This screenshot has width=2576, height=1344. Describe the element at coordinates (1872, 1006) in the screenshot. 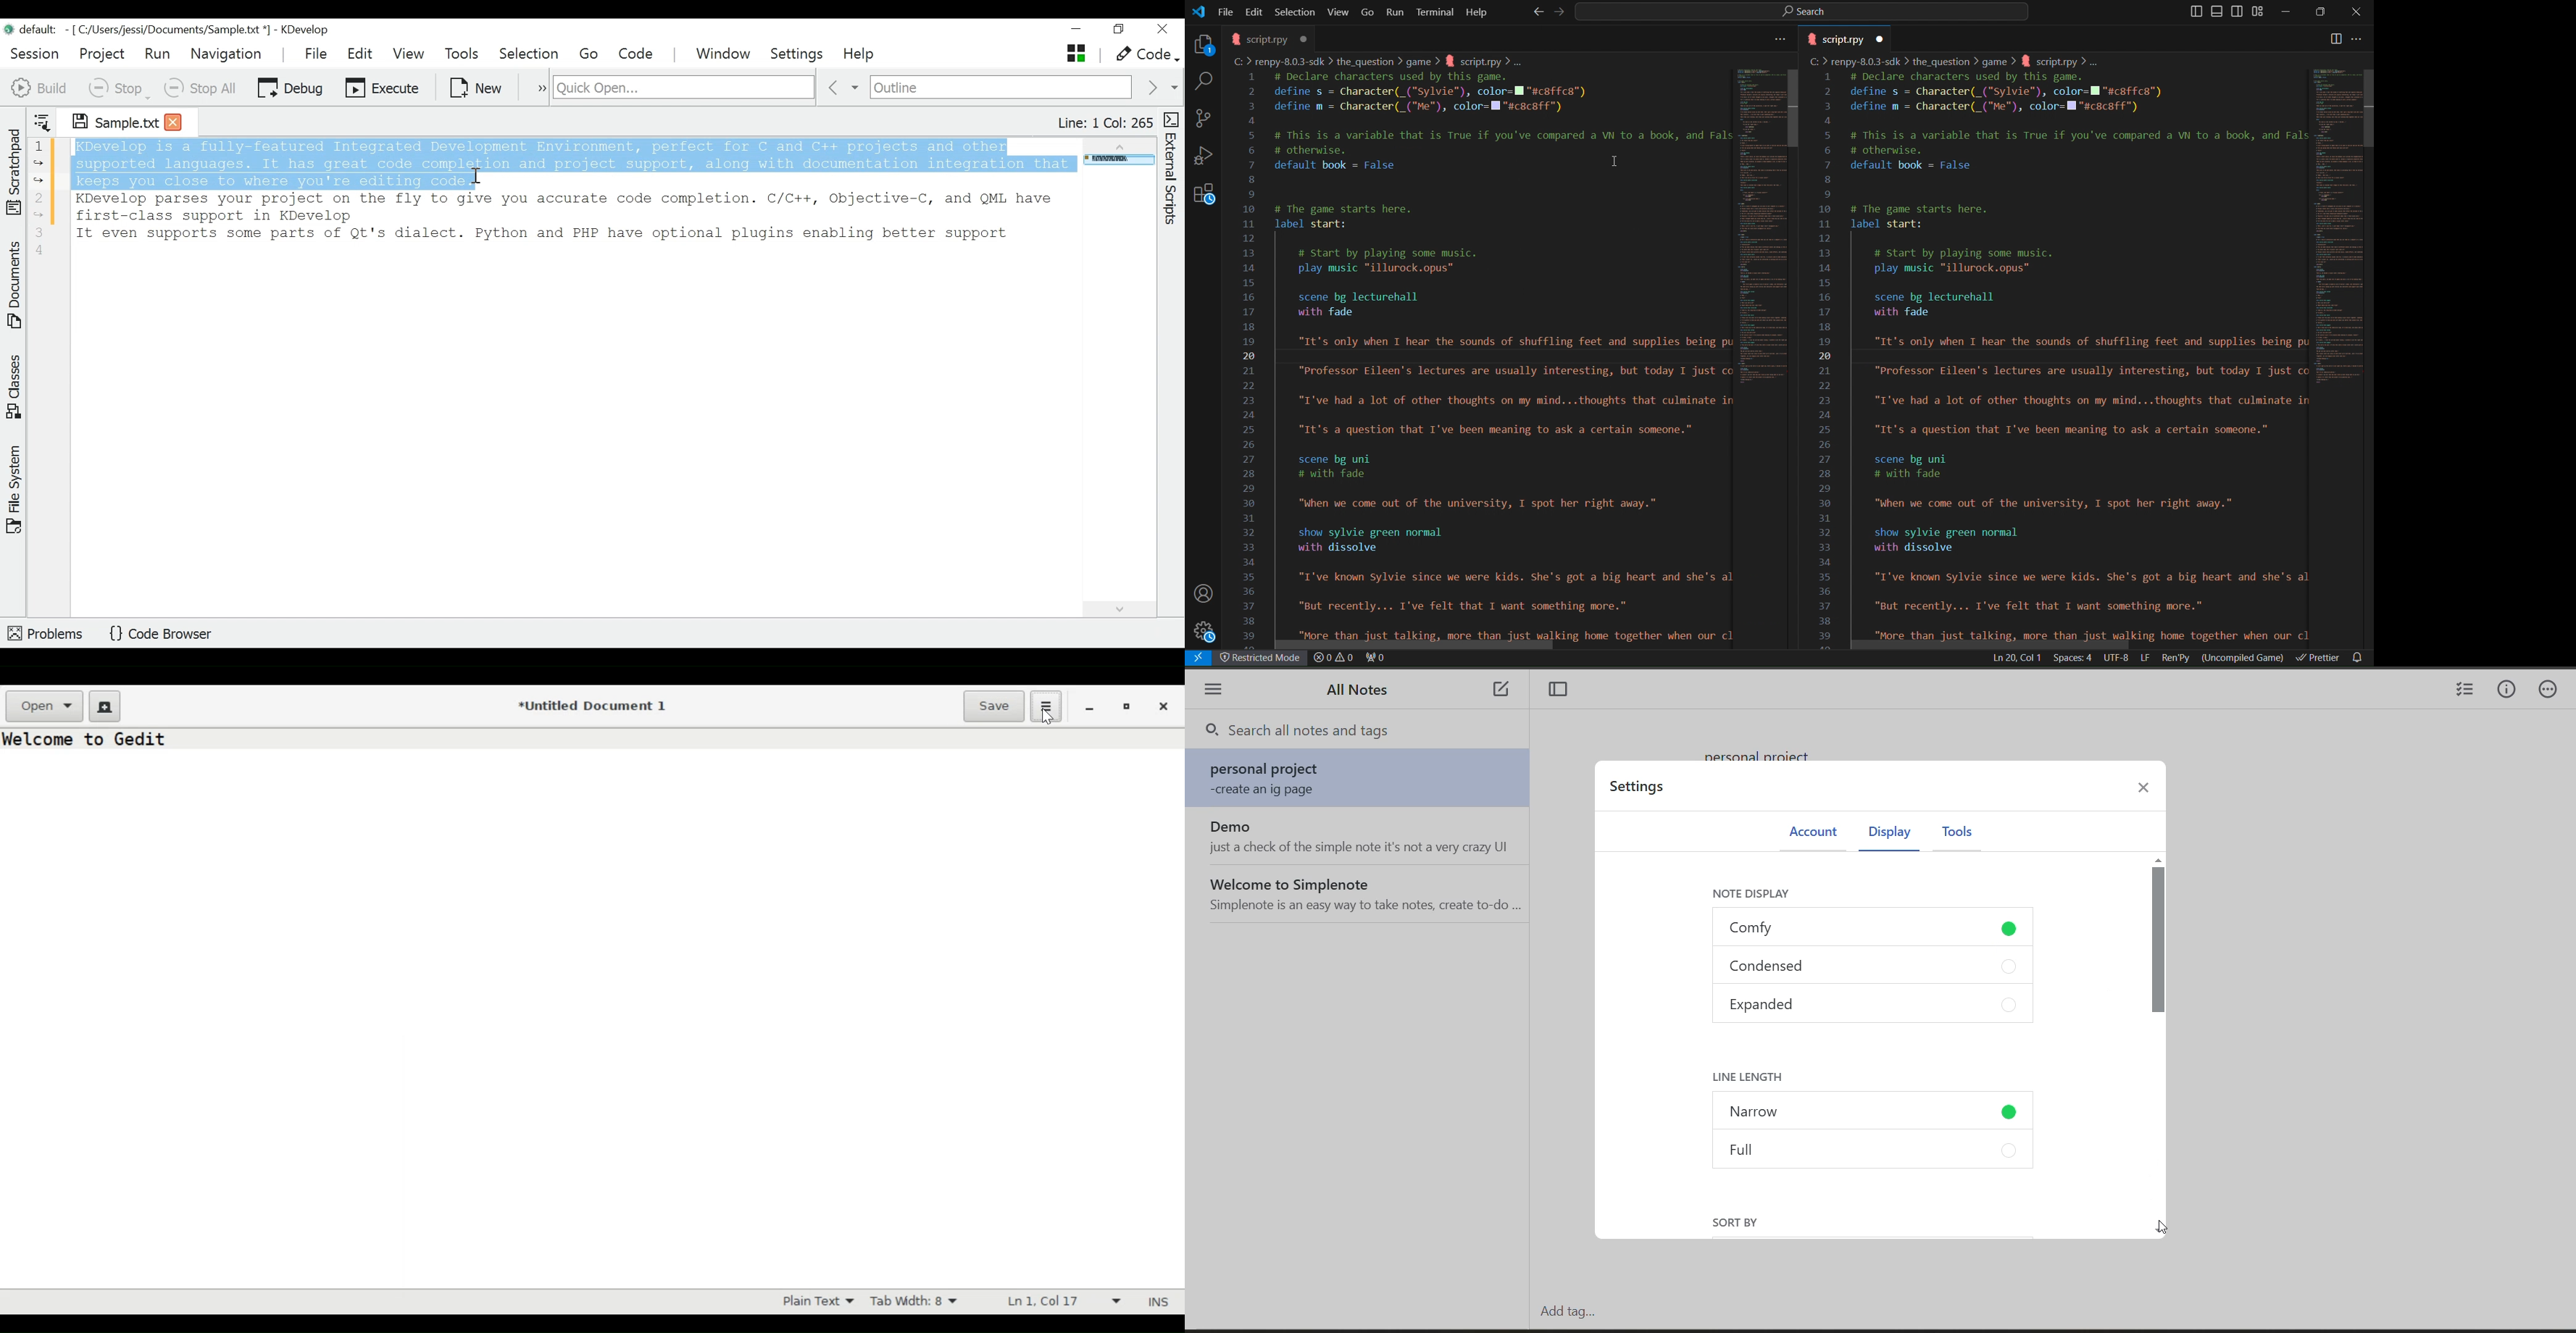

I see `expanded` at that location.